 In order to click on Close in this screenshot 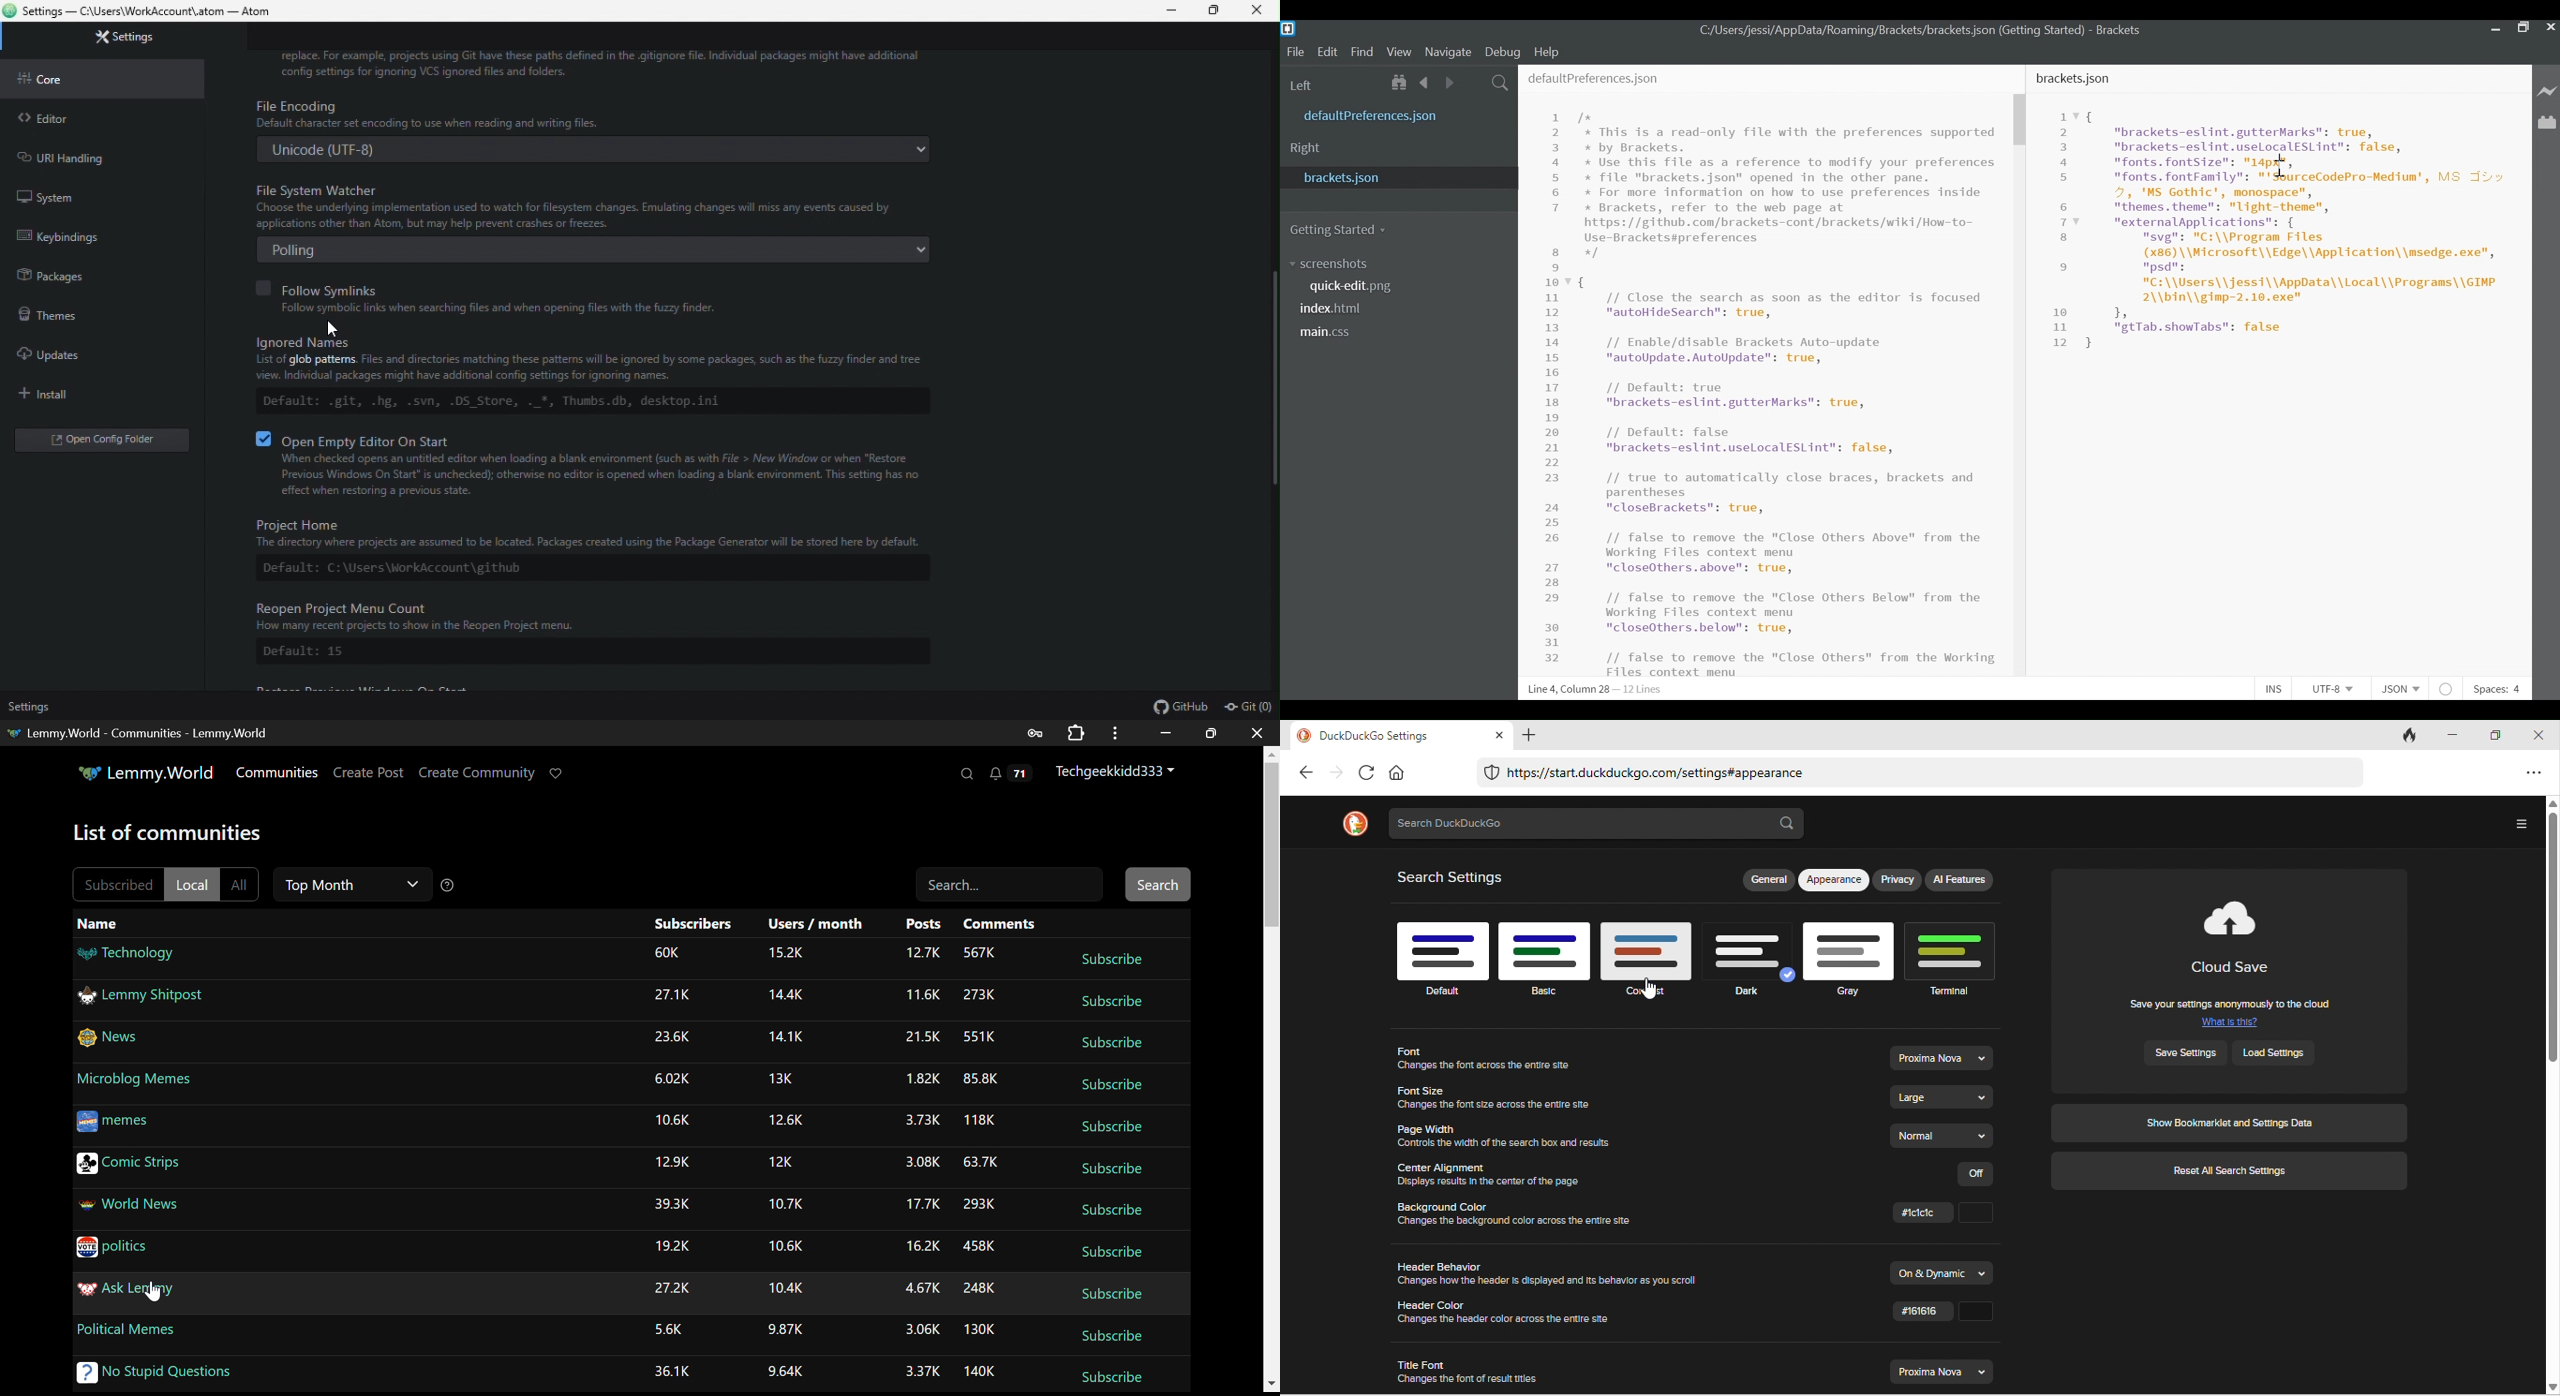, I will do `click(2551, 29)`.